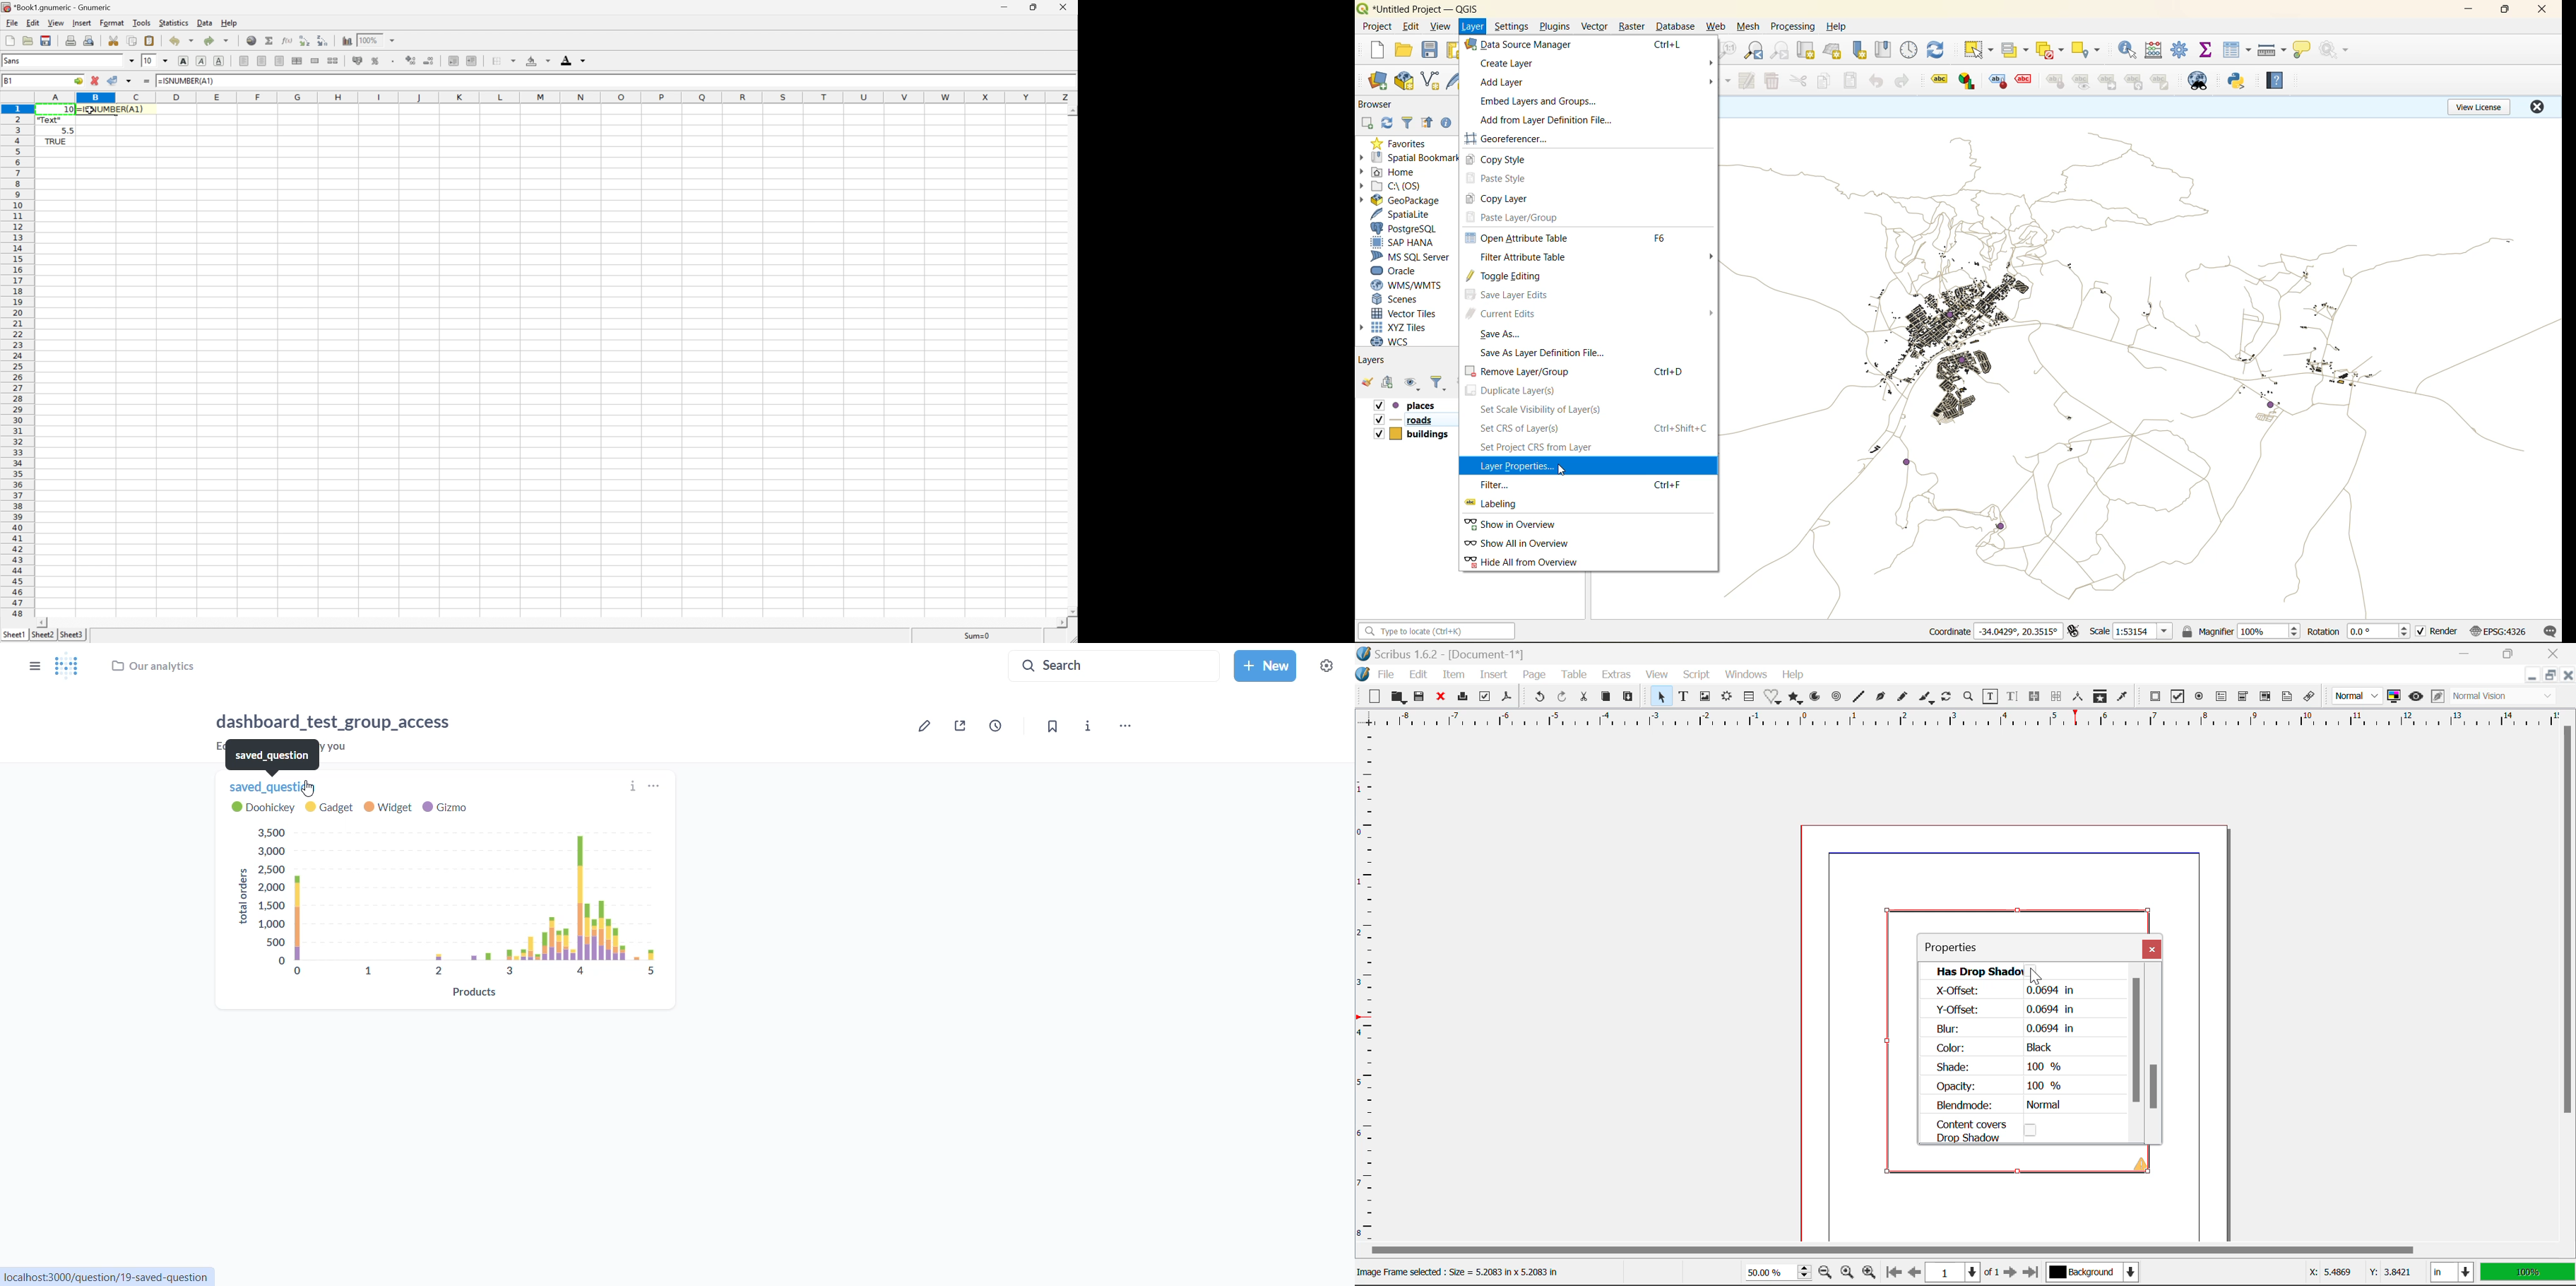 The image size is (2576, 1288). I want to click on collapse all, so click(1428, 125).